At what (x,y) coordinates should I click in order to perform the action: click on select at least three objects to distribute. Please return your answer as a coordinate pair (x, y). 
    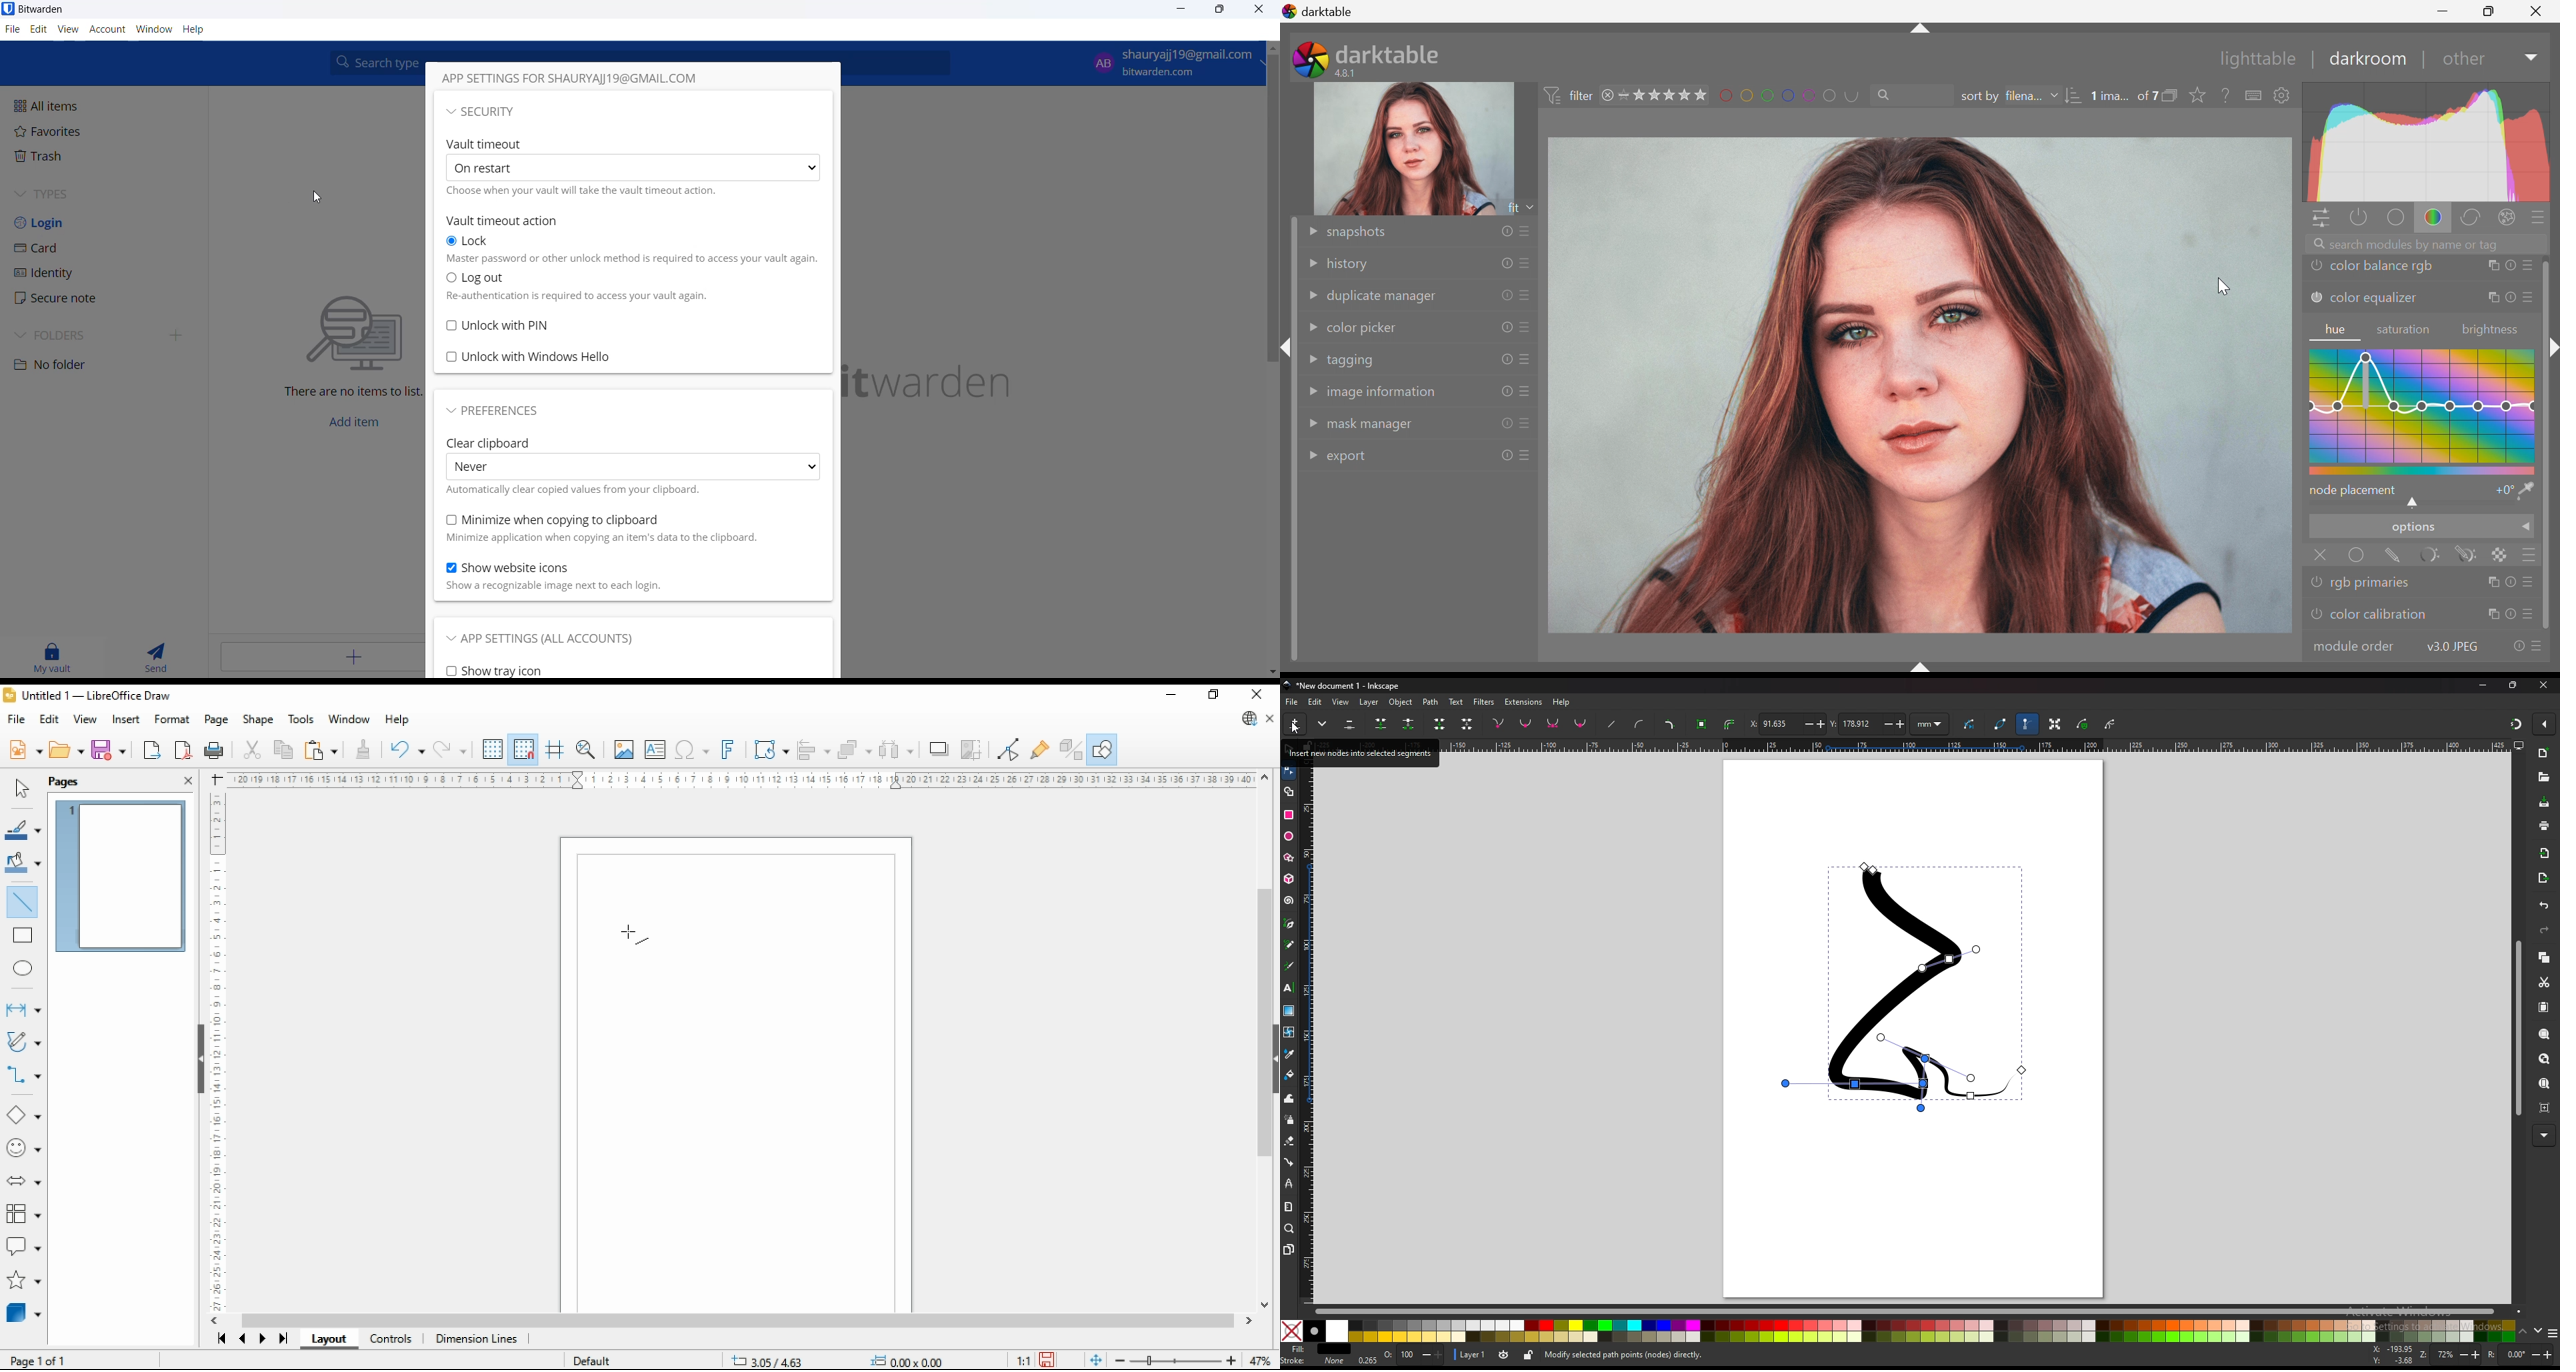
    Looking at the image, I should click on (899, 750).